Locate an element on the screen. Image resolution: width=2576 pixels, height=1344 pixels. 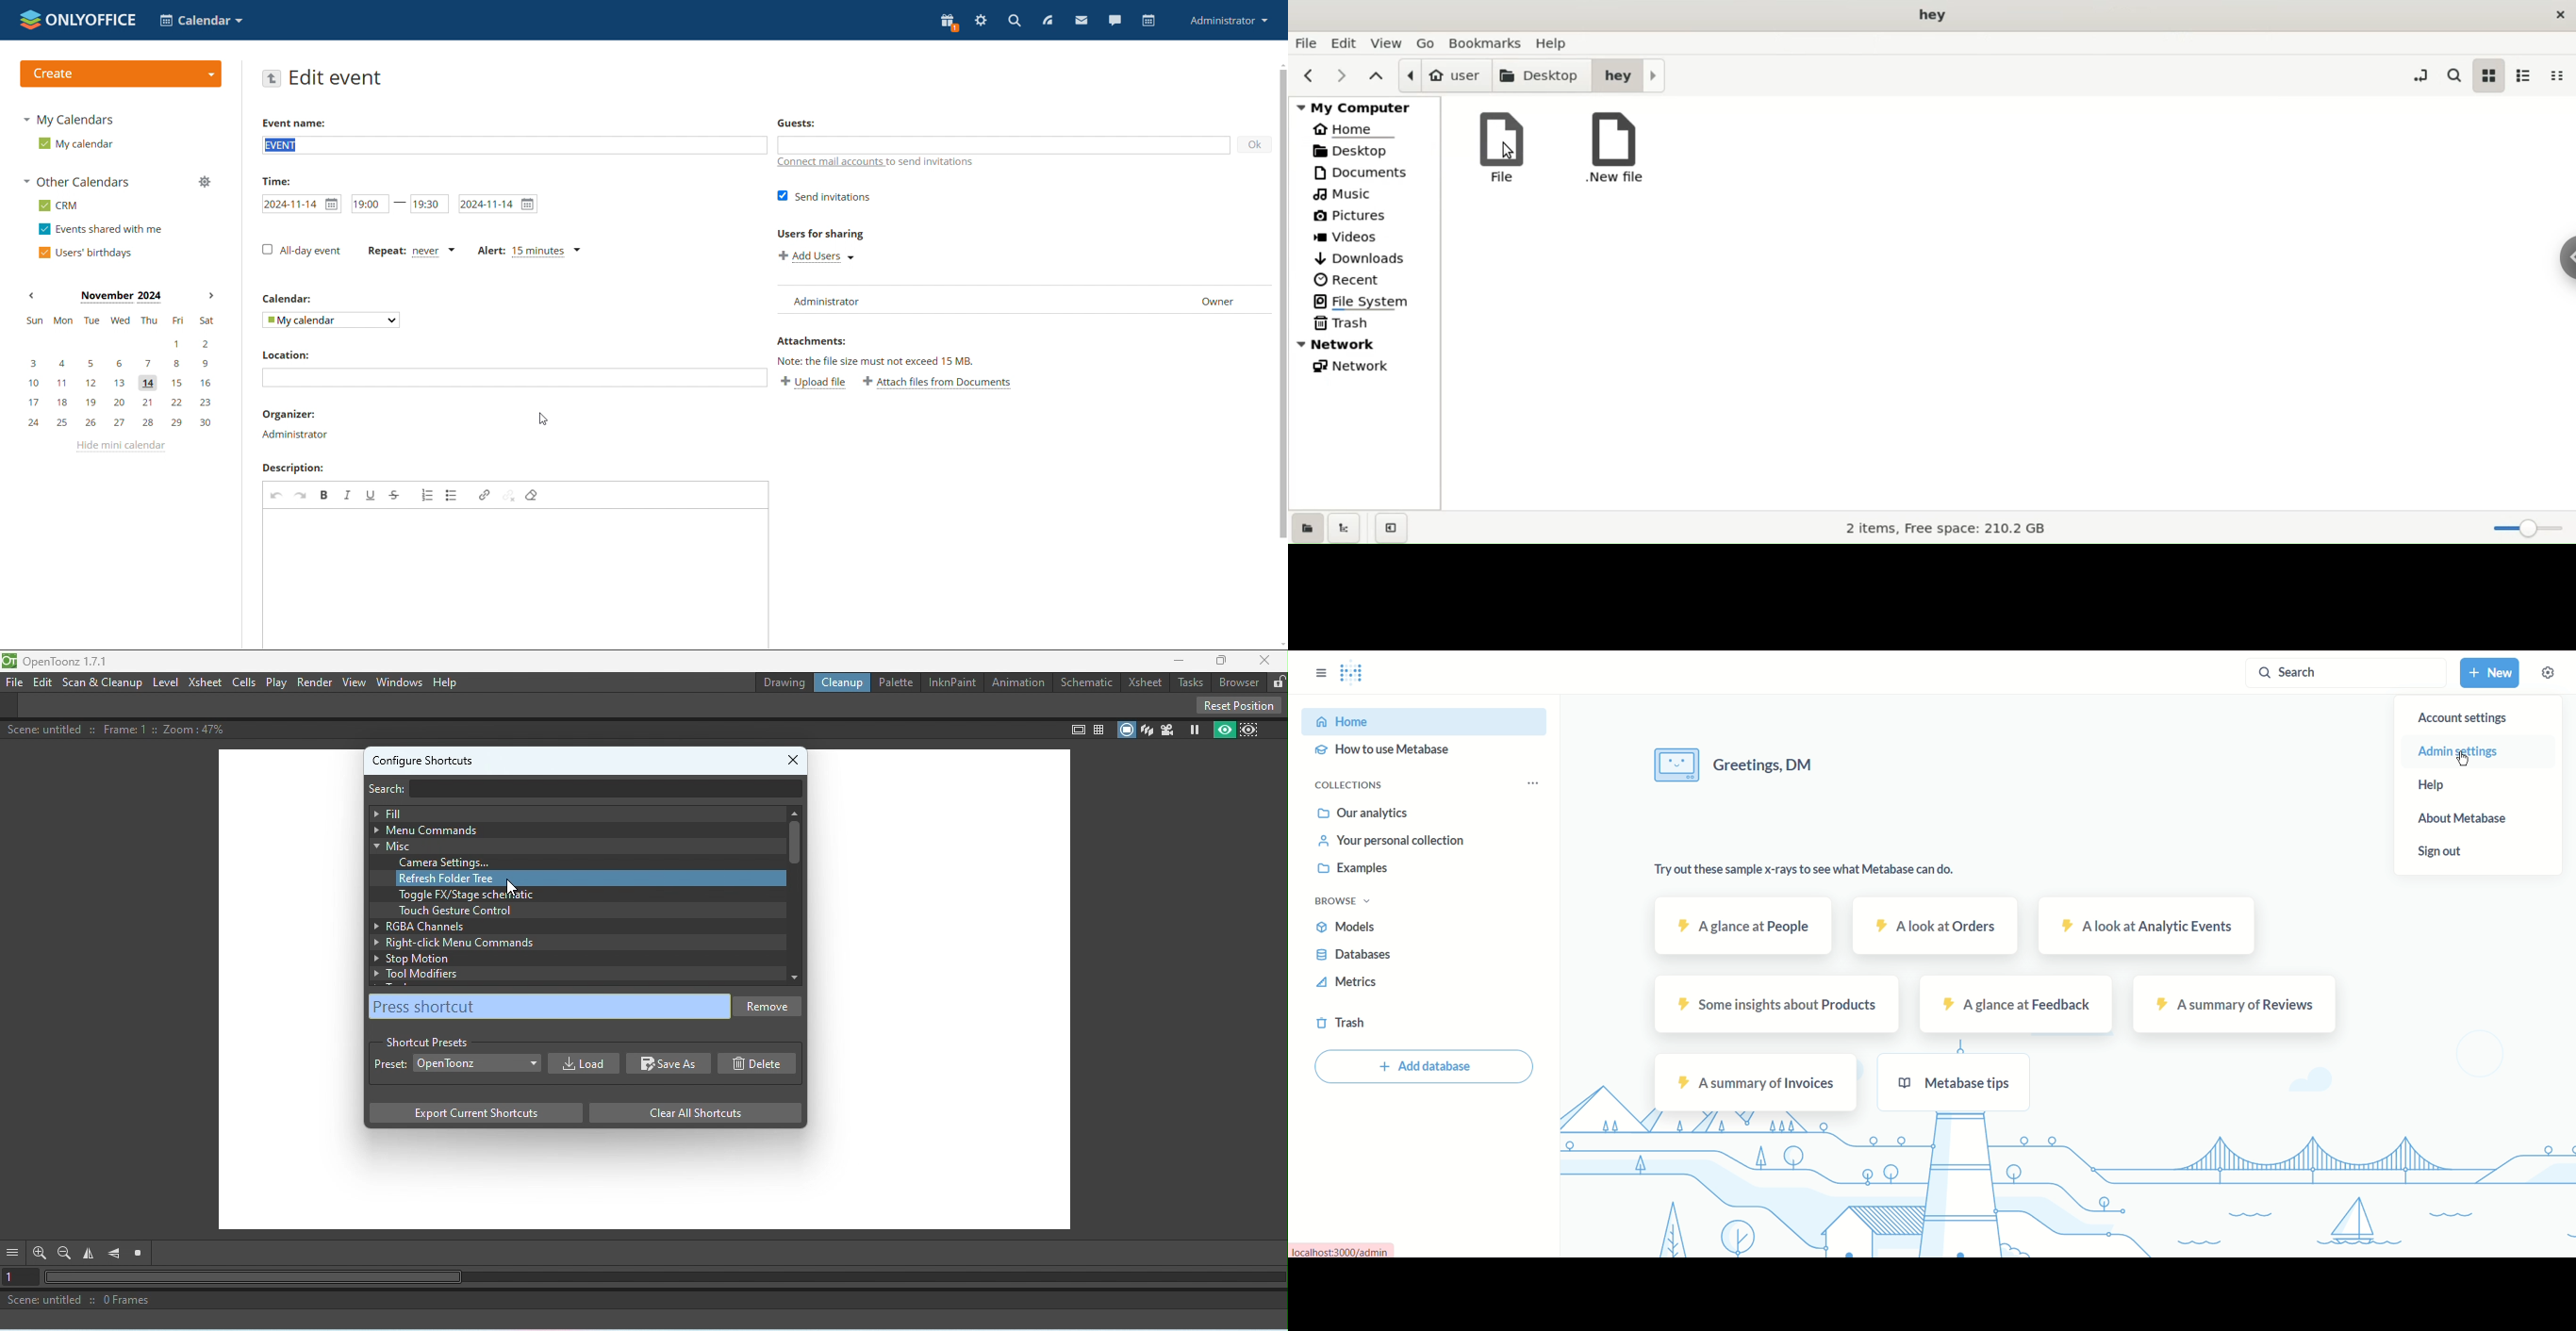
Right-click menu commands is located at coordinates (569, 943).